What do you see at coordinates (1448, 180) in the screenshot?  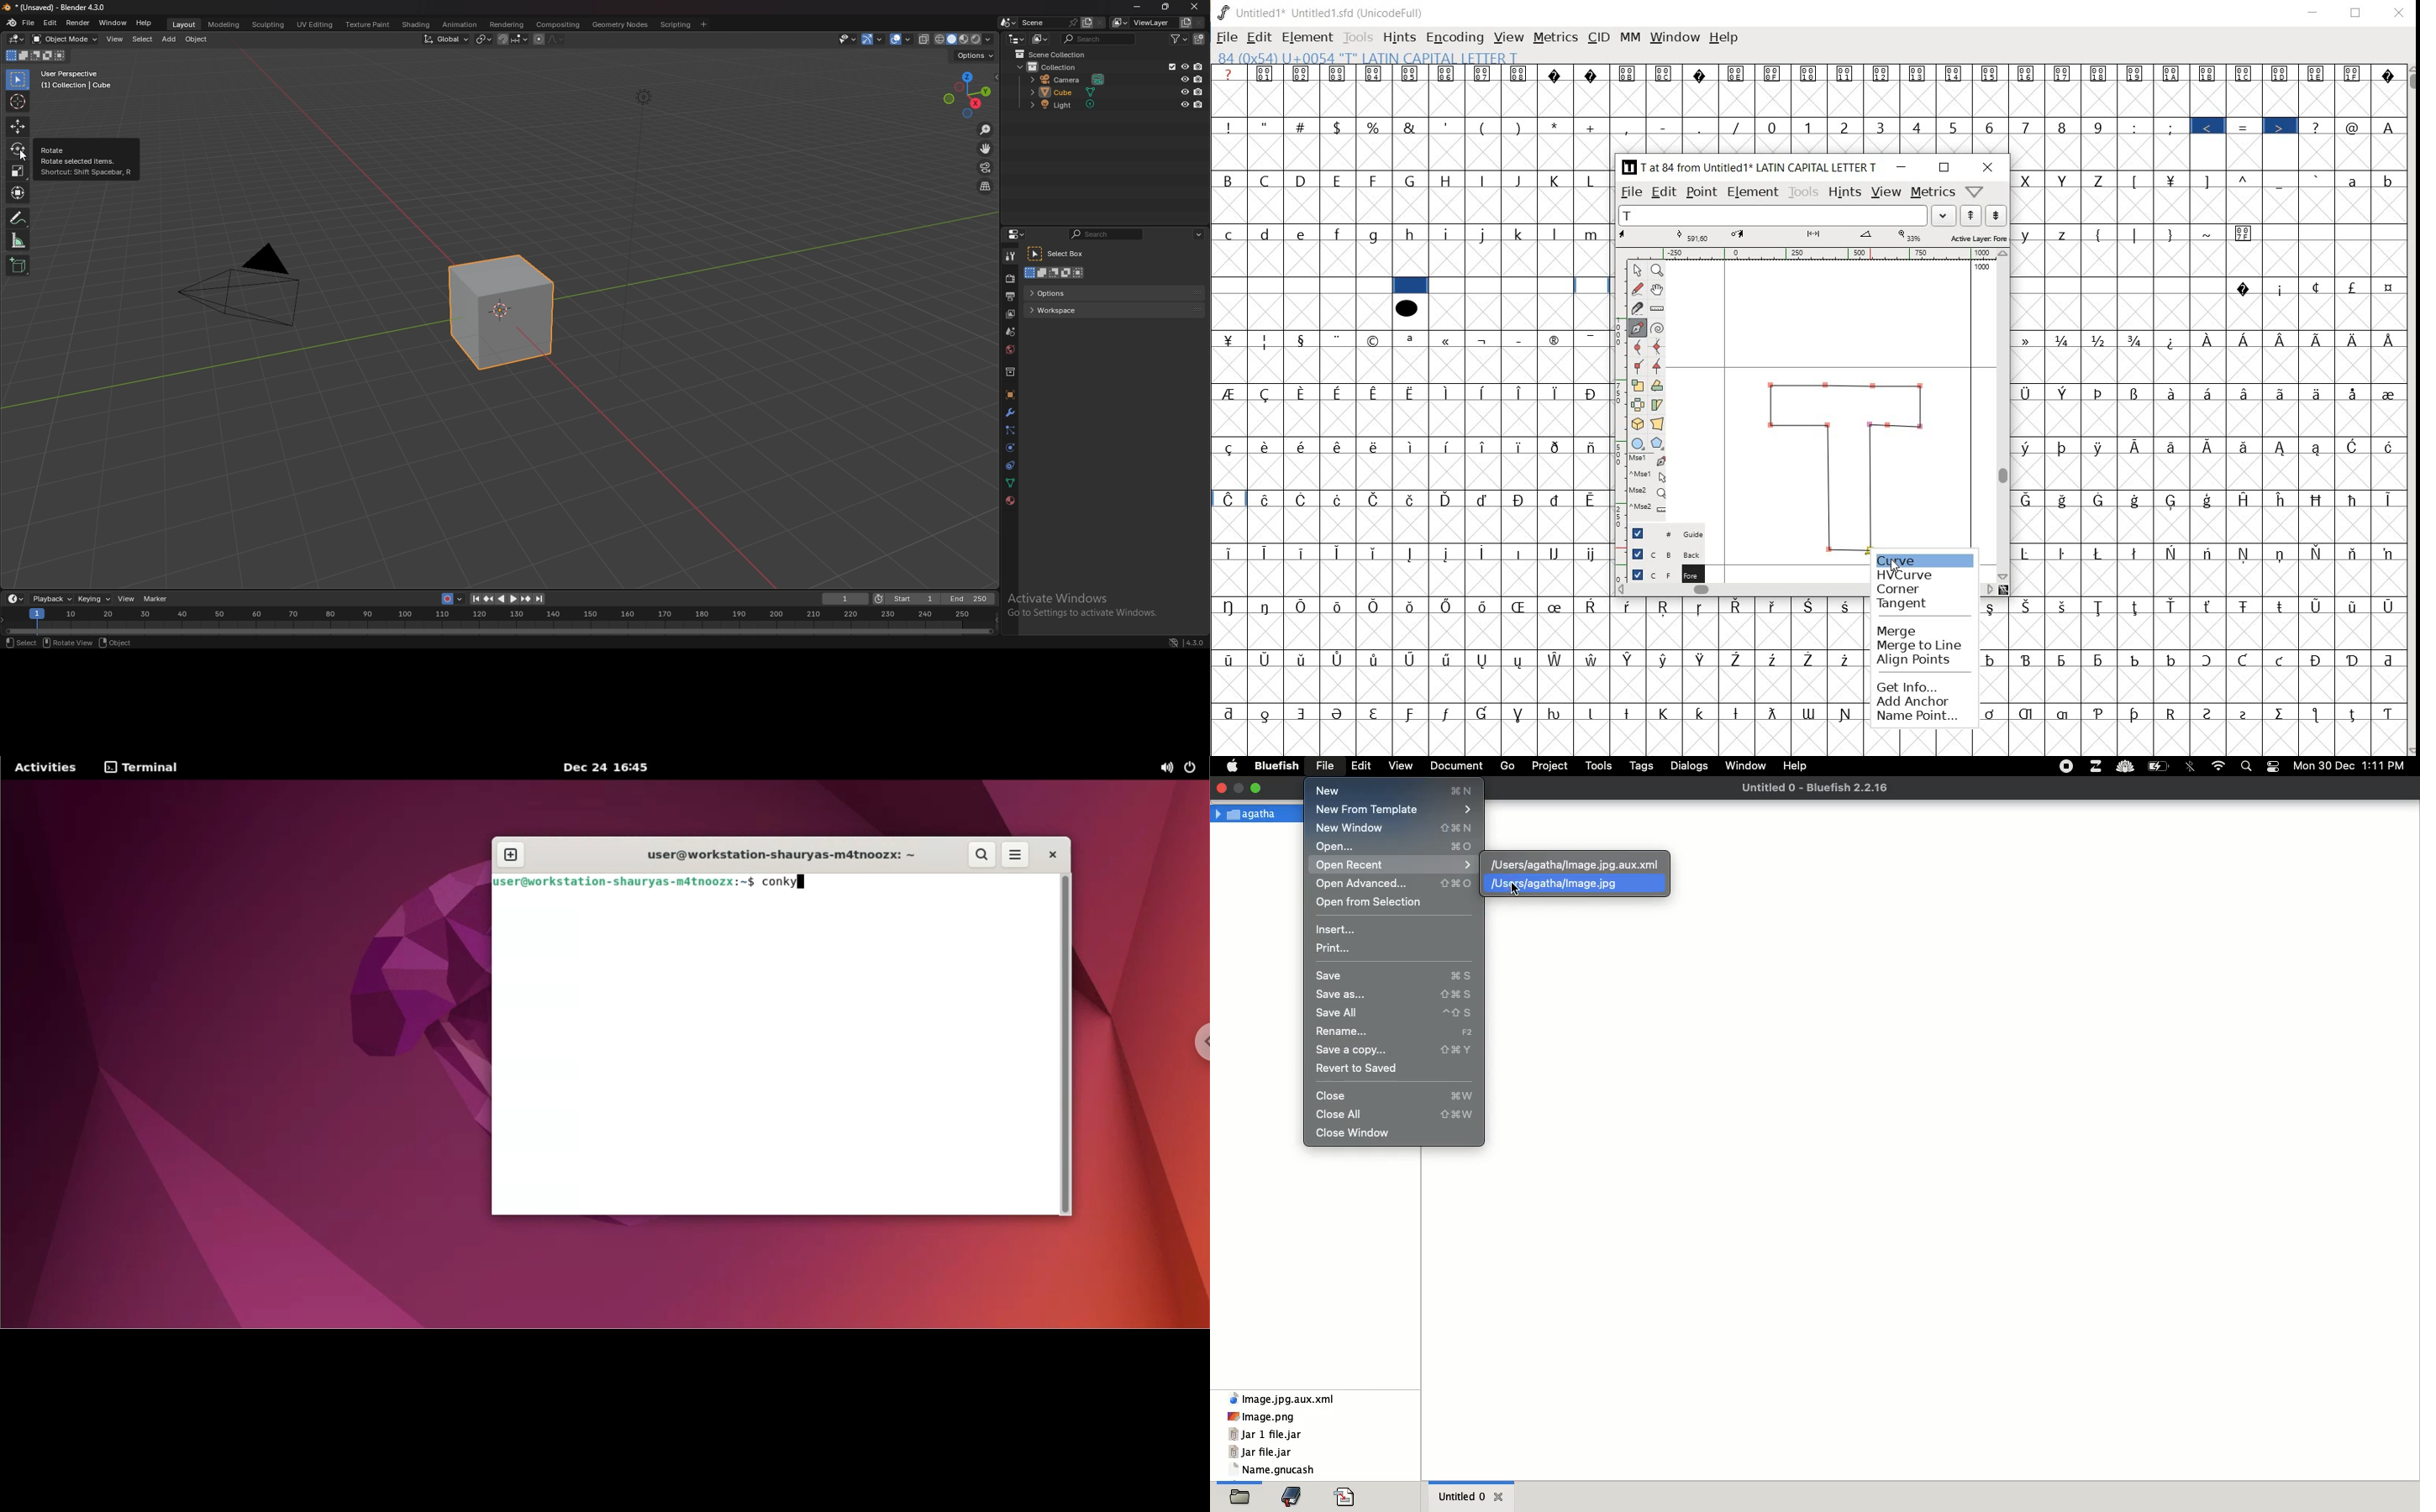 I see `H` at bounding box center [1448, 180].